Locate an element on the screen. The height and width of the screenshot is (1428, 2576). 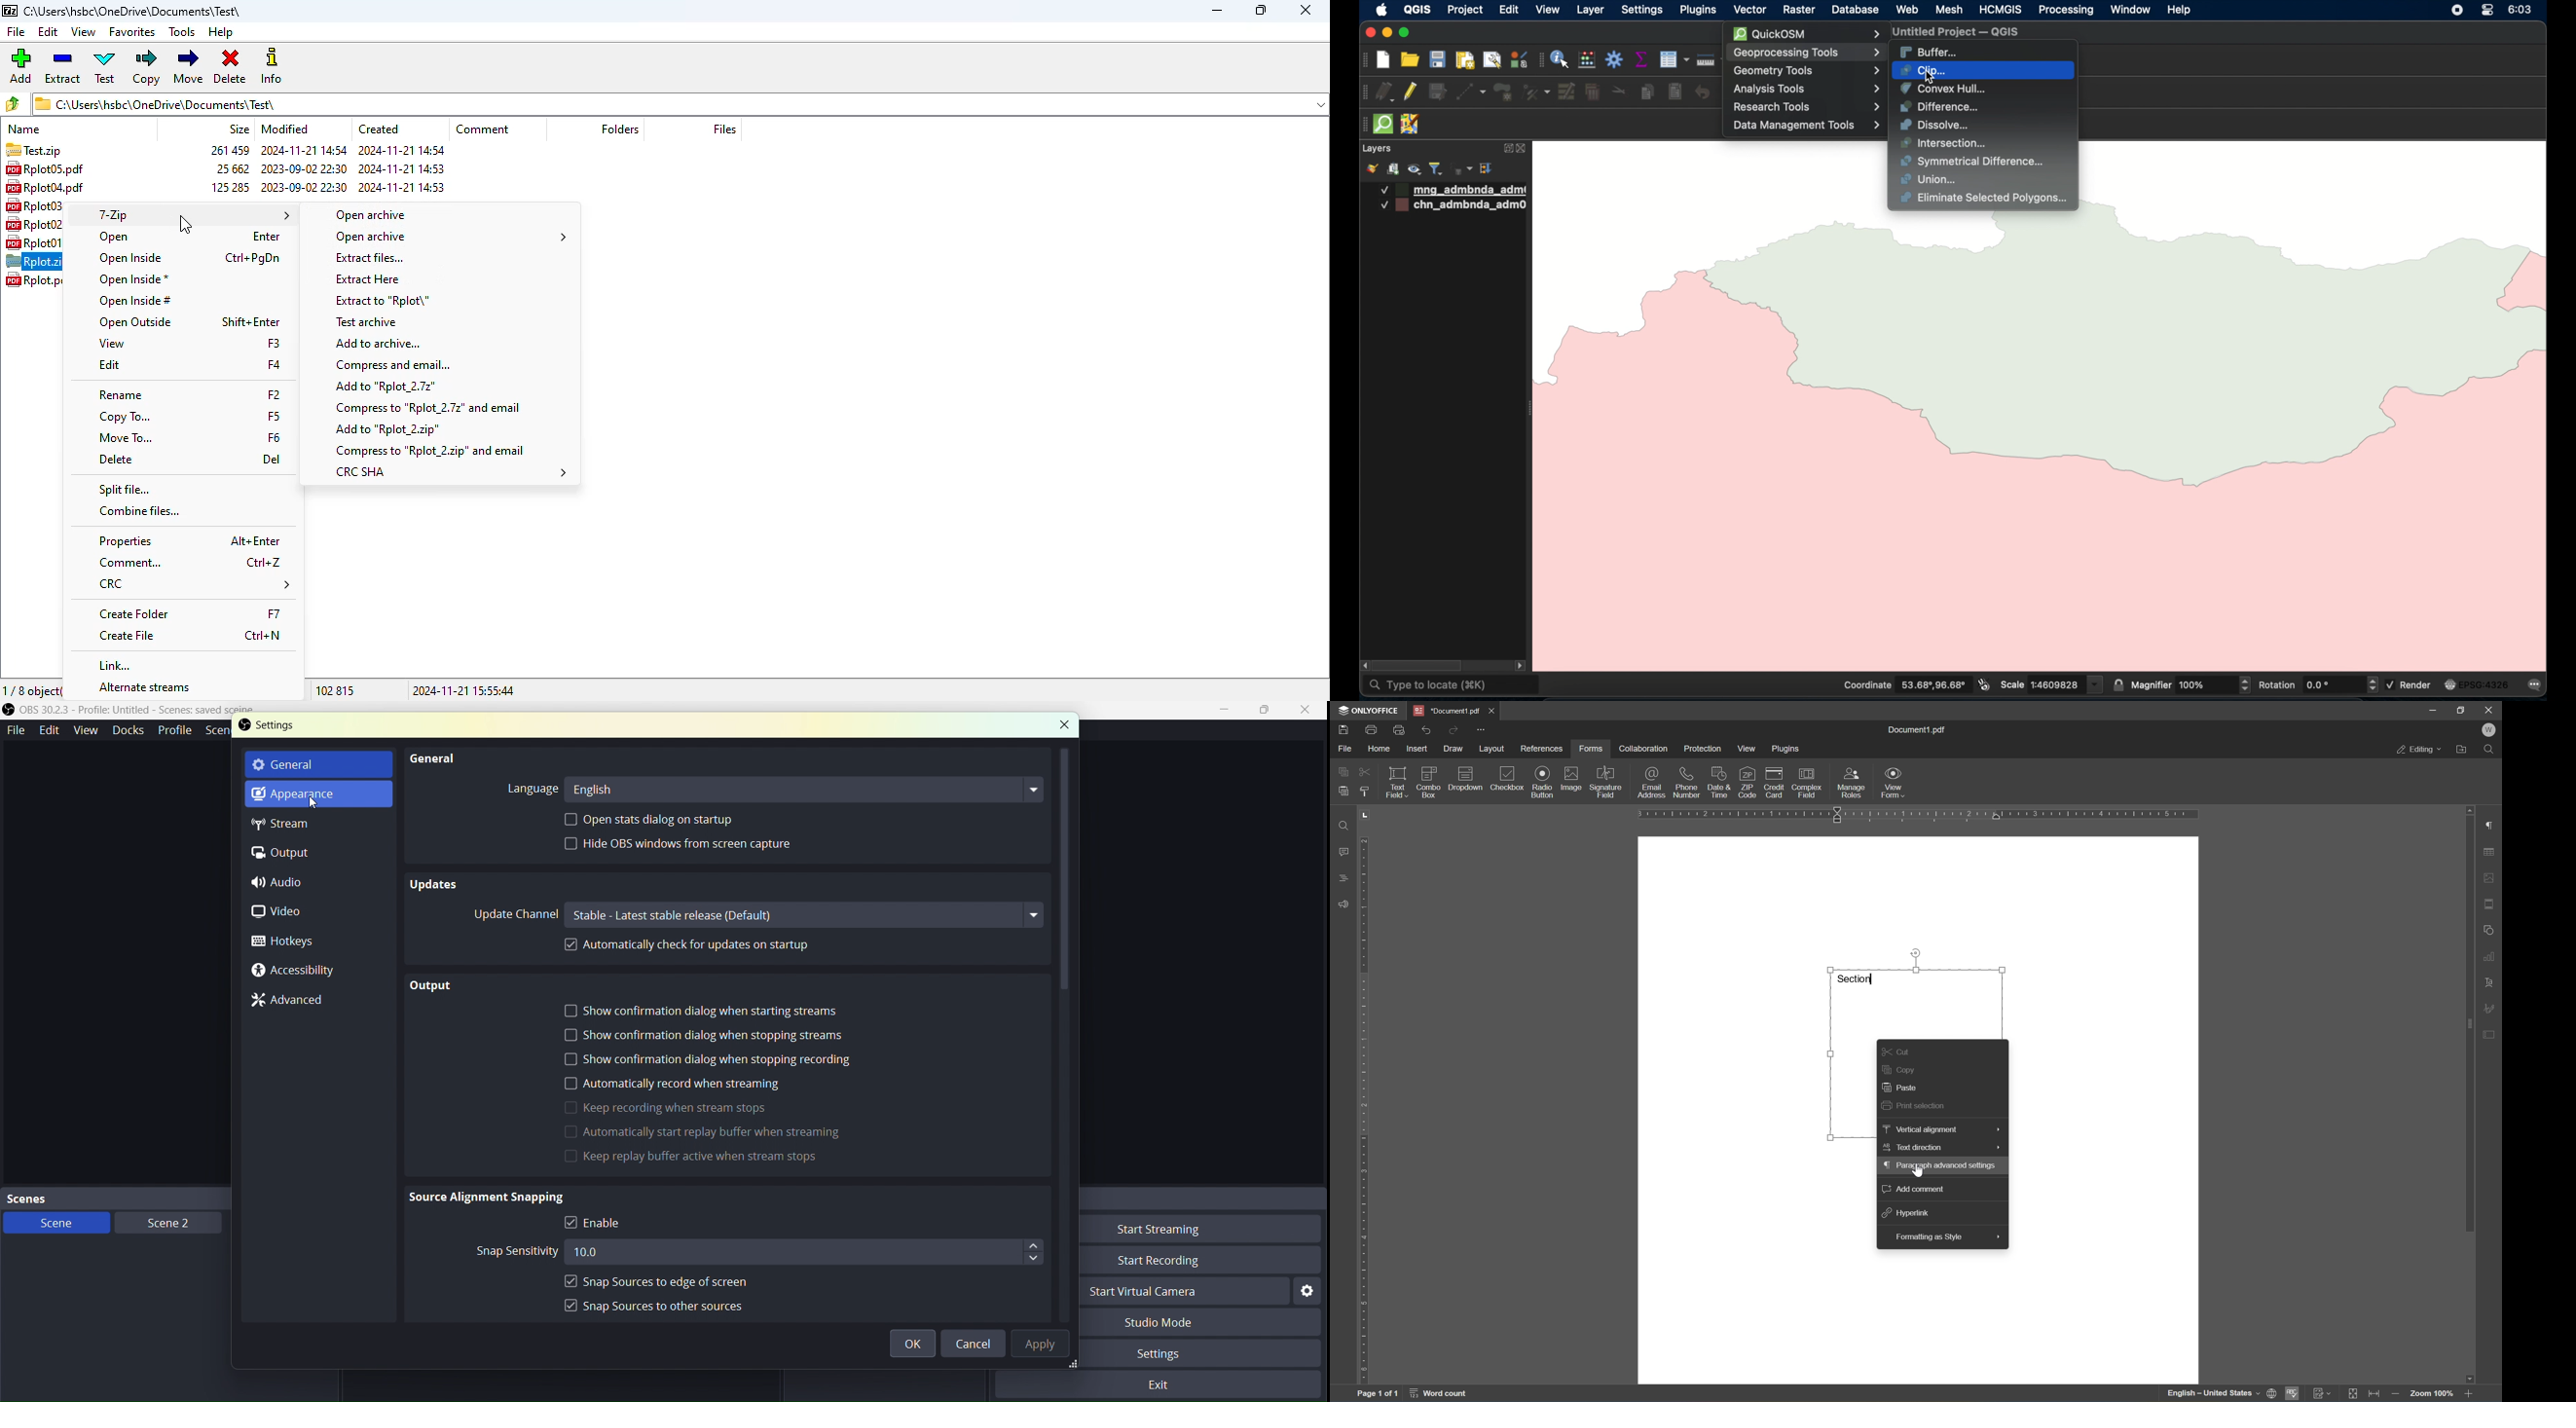
Show confirmation dialog when stopping is located at coordinates (701, 1034).